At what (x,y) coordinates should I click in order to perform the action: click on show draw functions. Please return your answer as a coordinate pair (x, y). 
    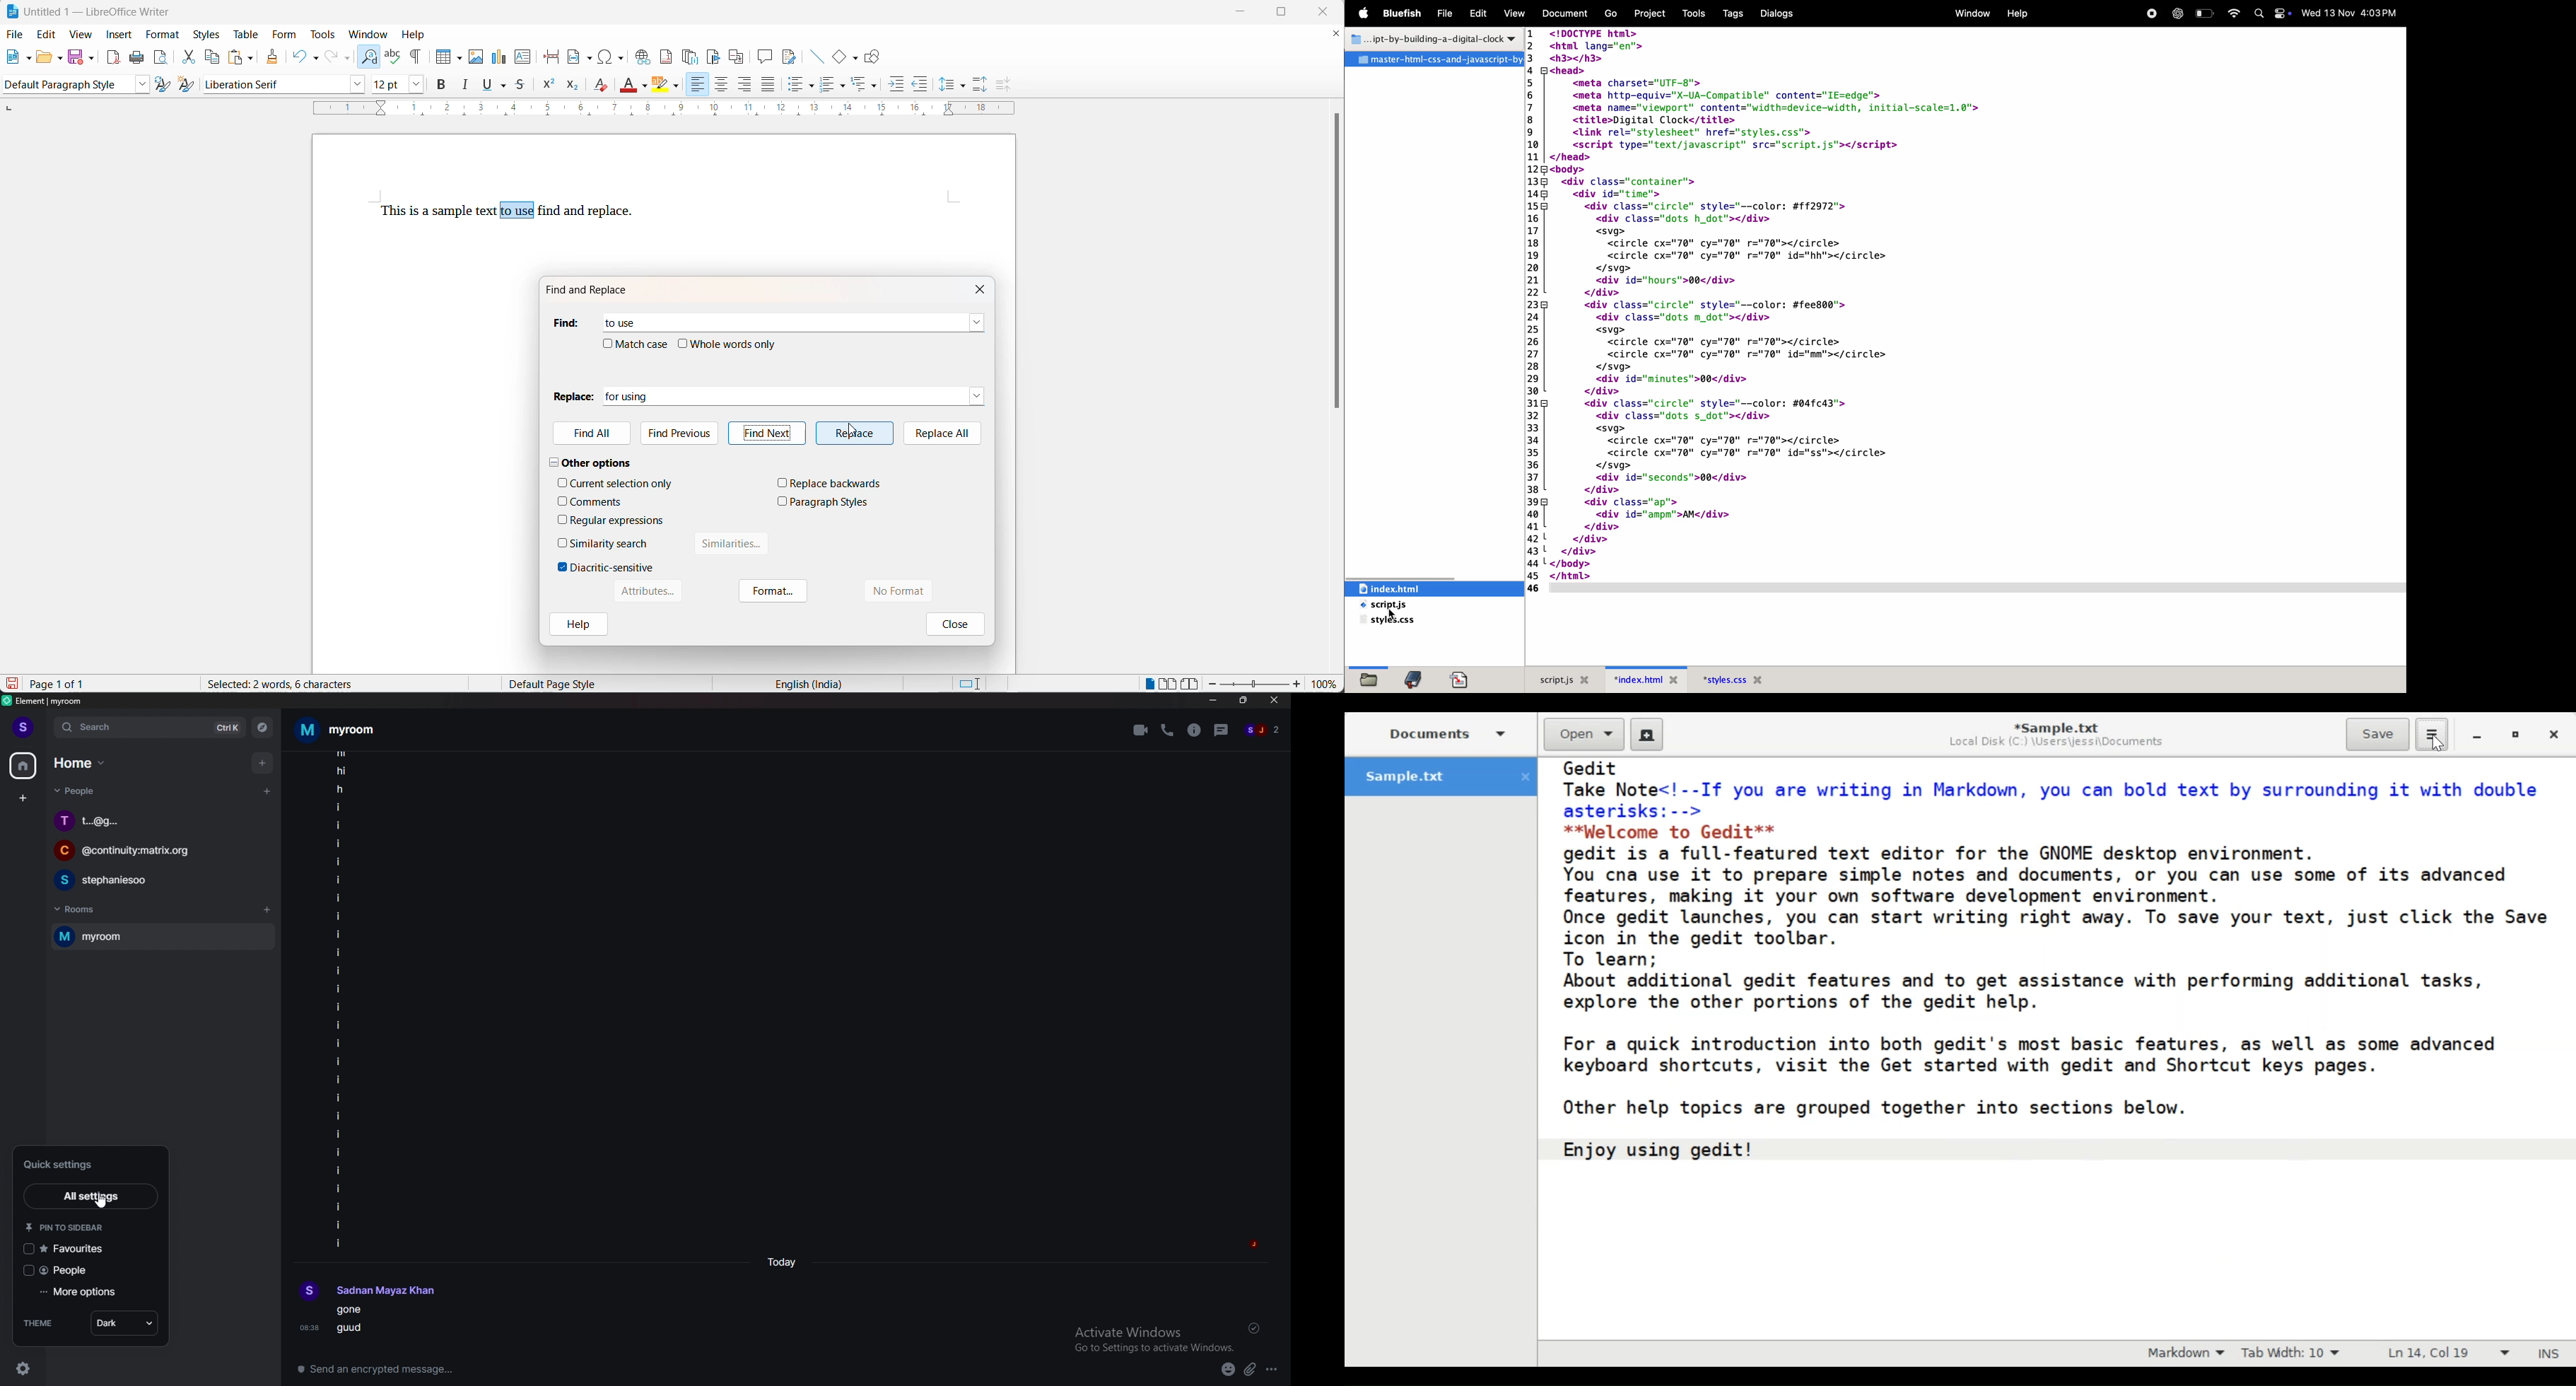
    Looking at the image, I should click on (874, 57).